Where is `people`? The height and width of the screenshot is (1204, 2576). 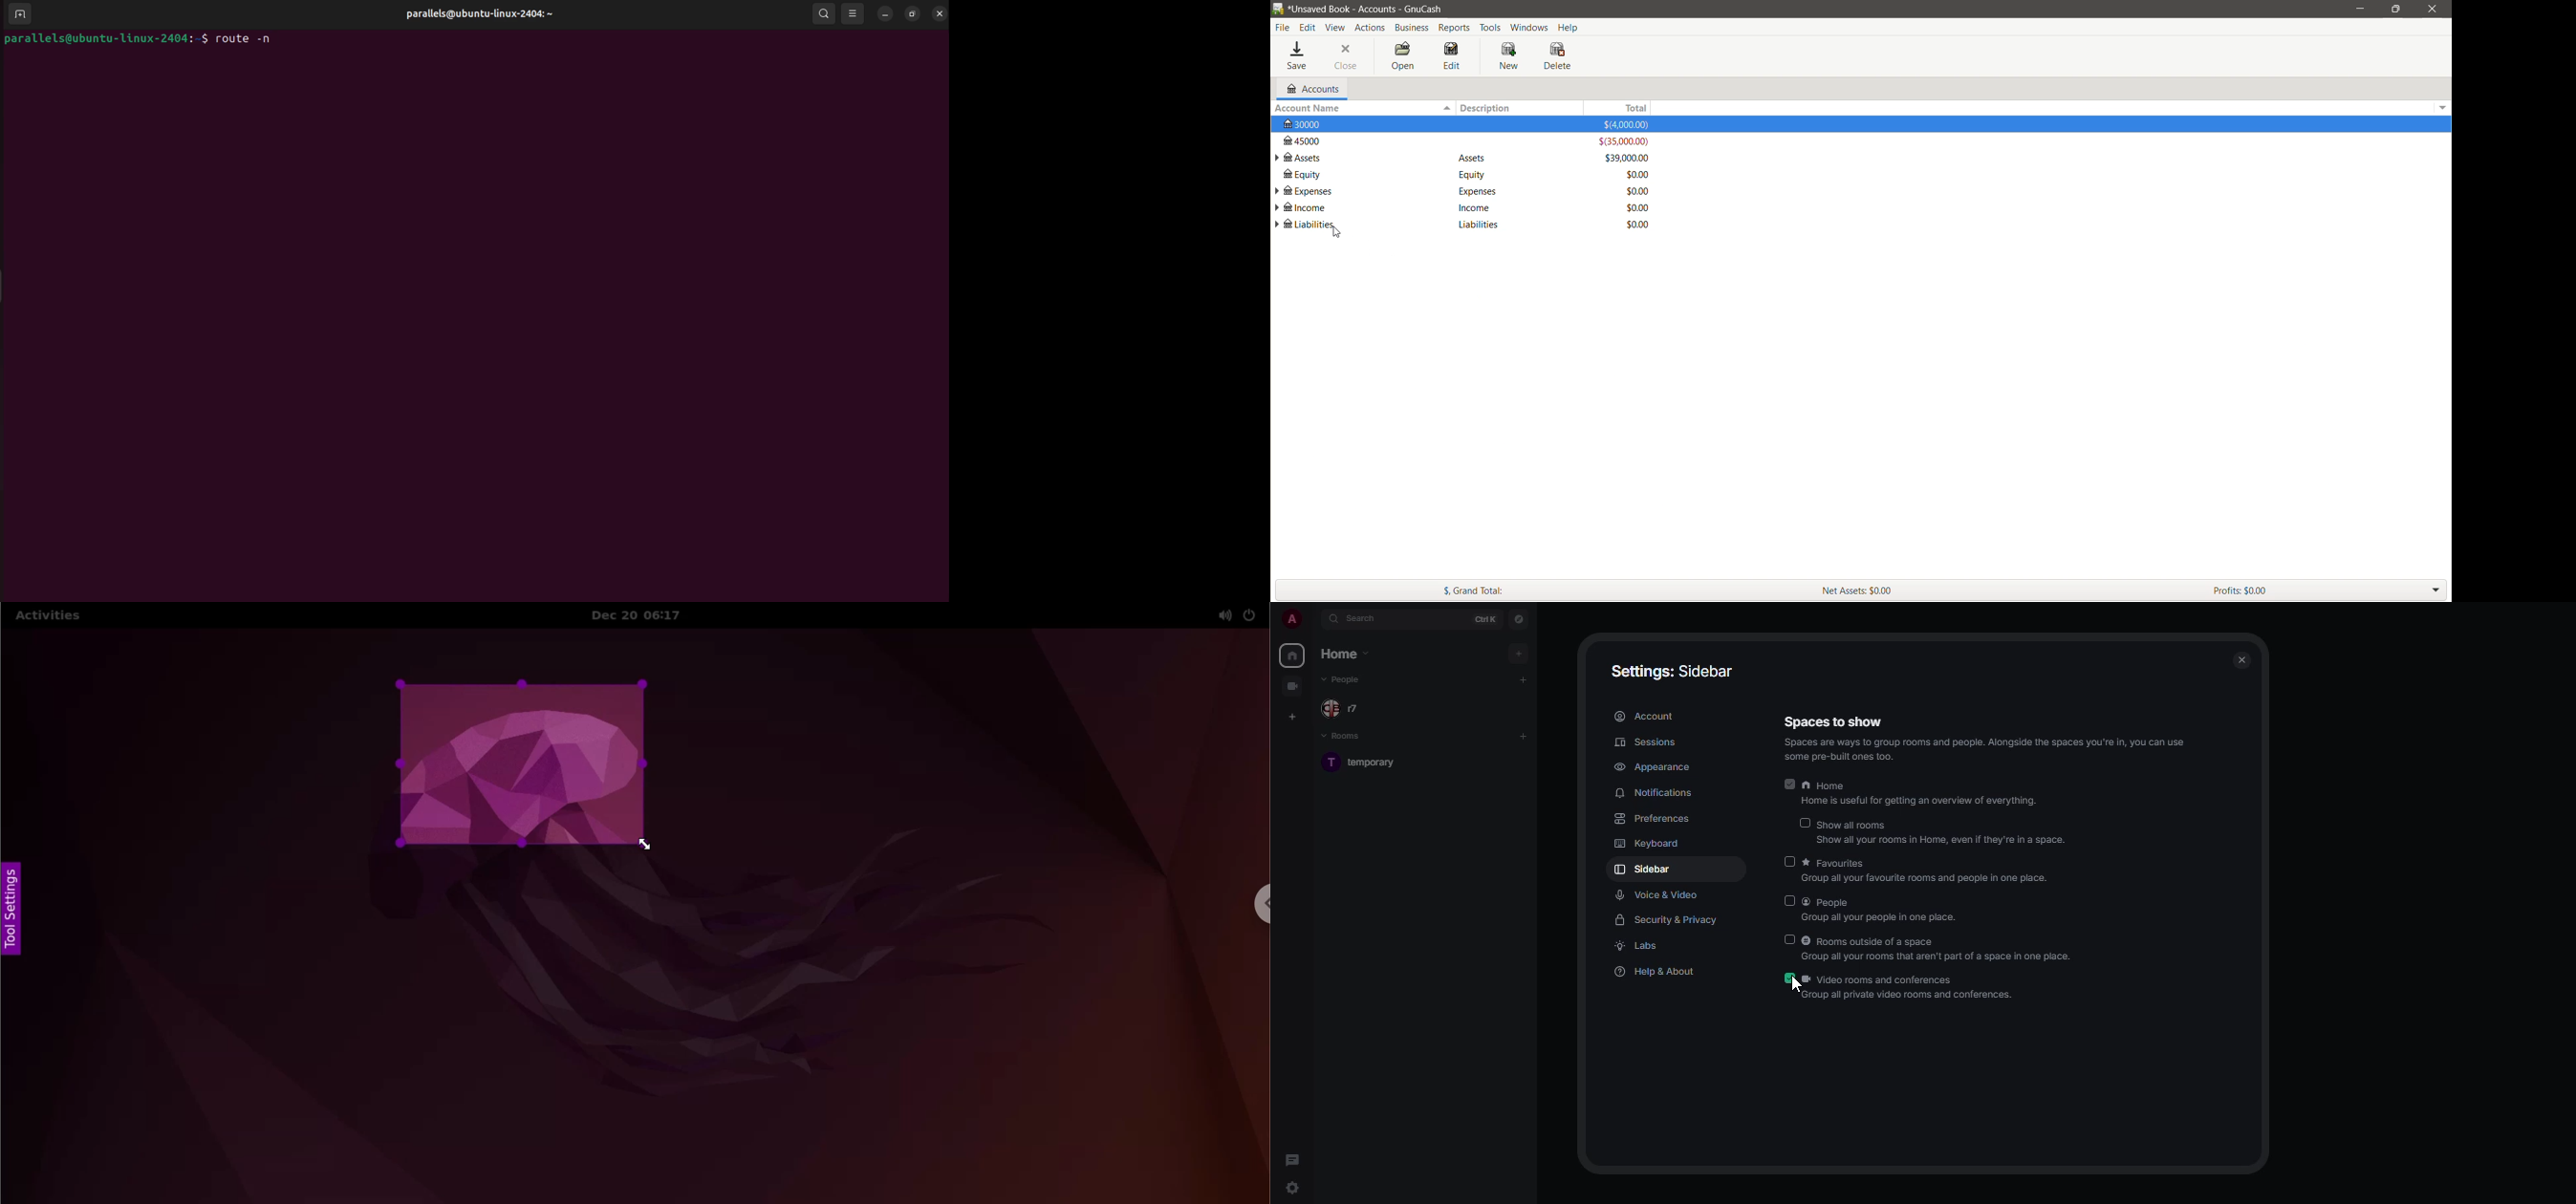
people is located at coordinates (1350, 709).